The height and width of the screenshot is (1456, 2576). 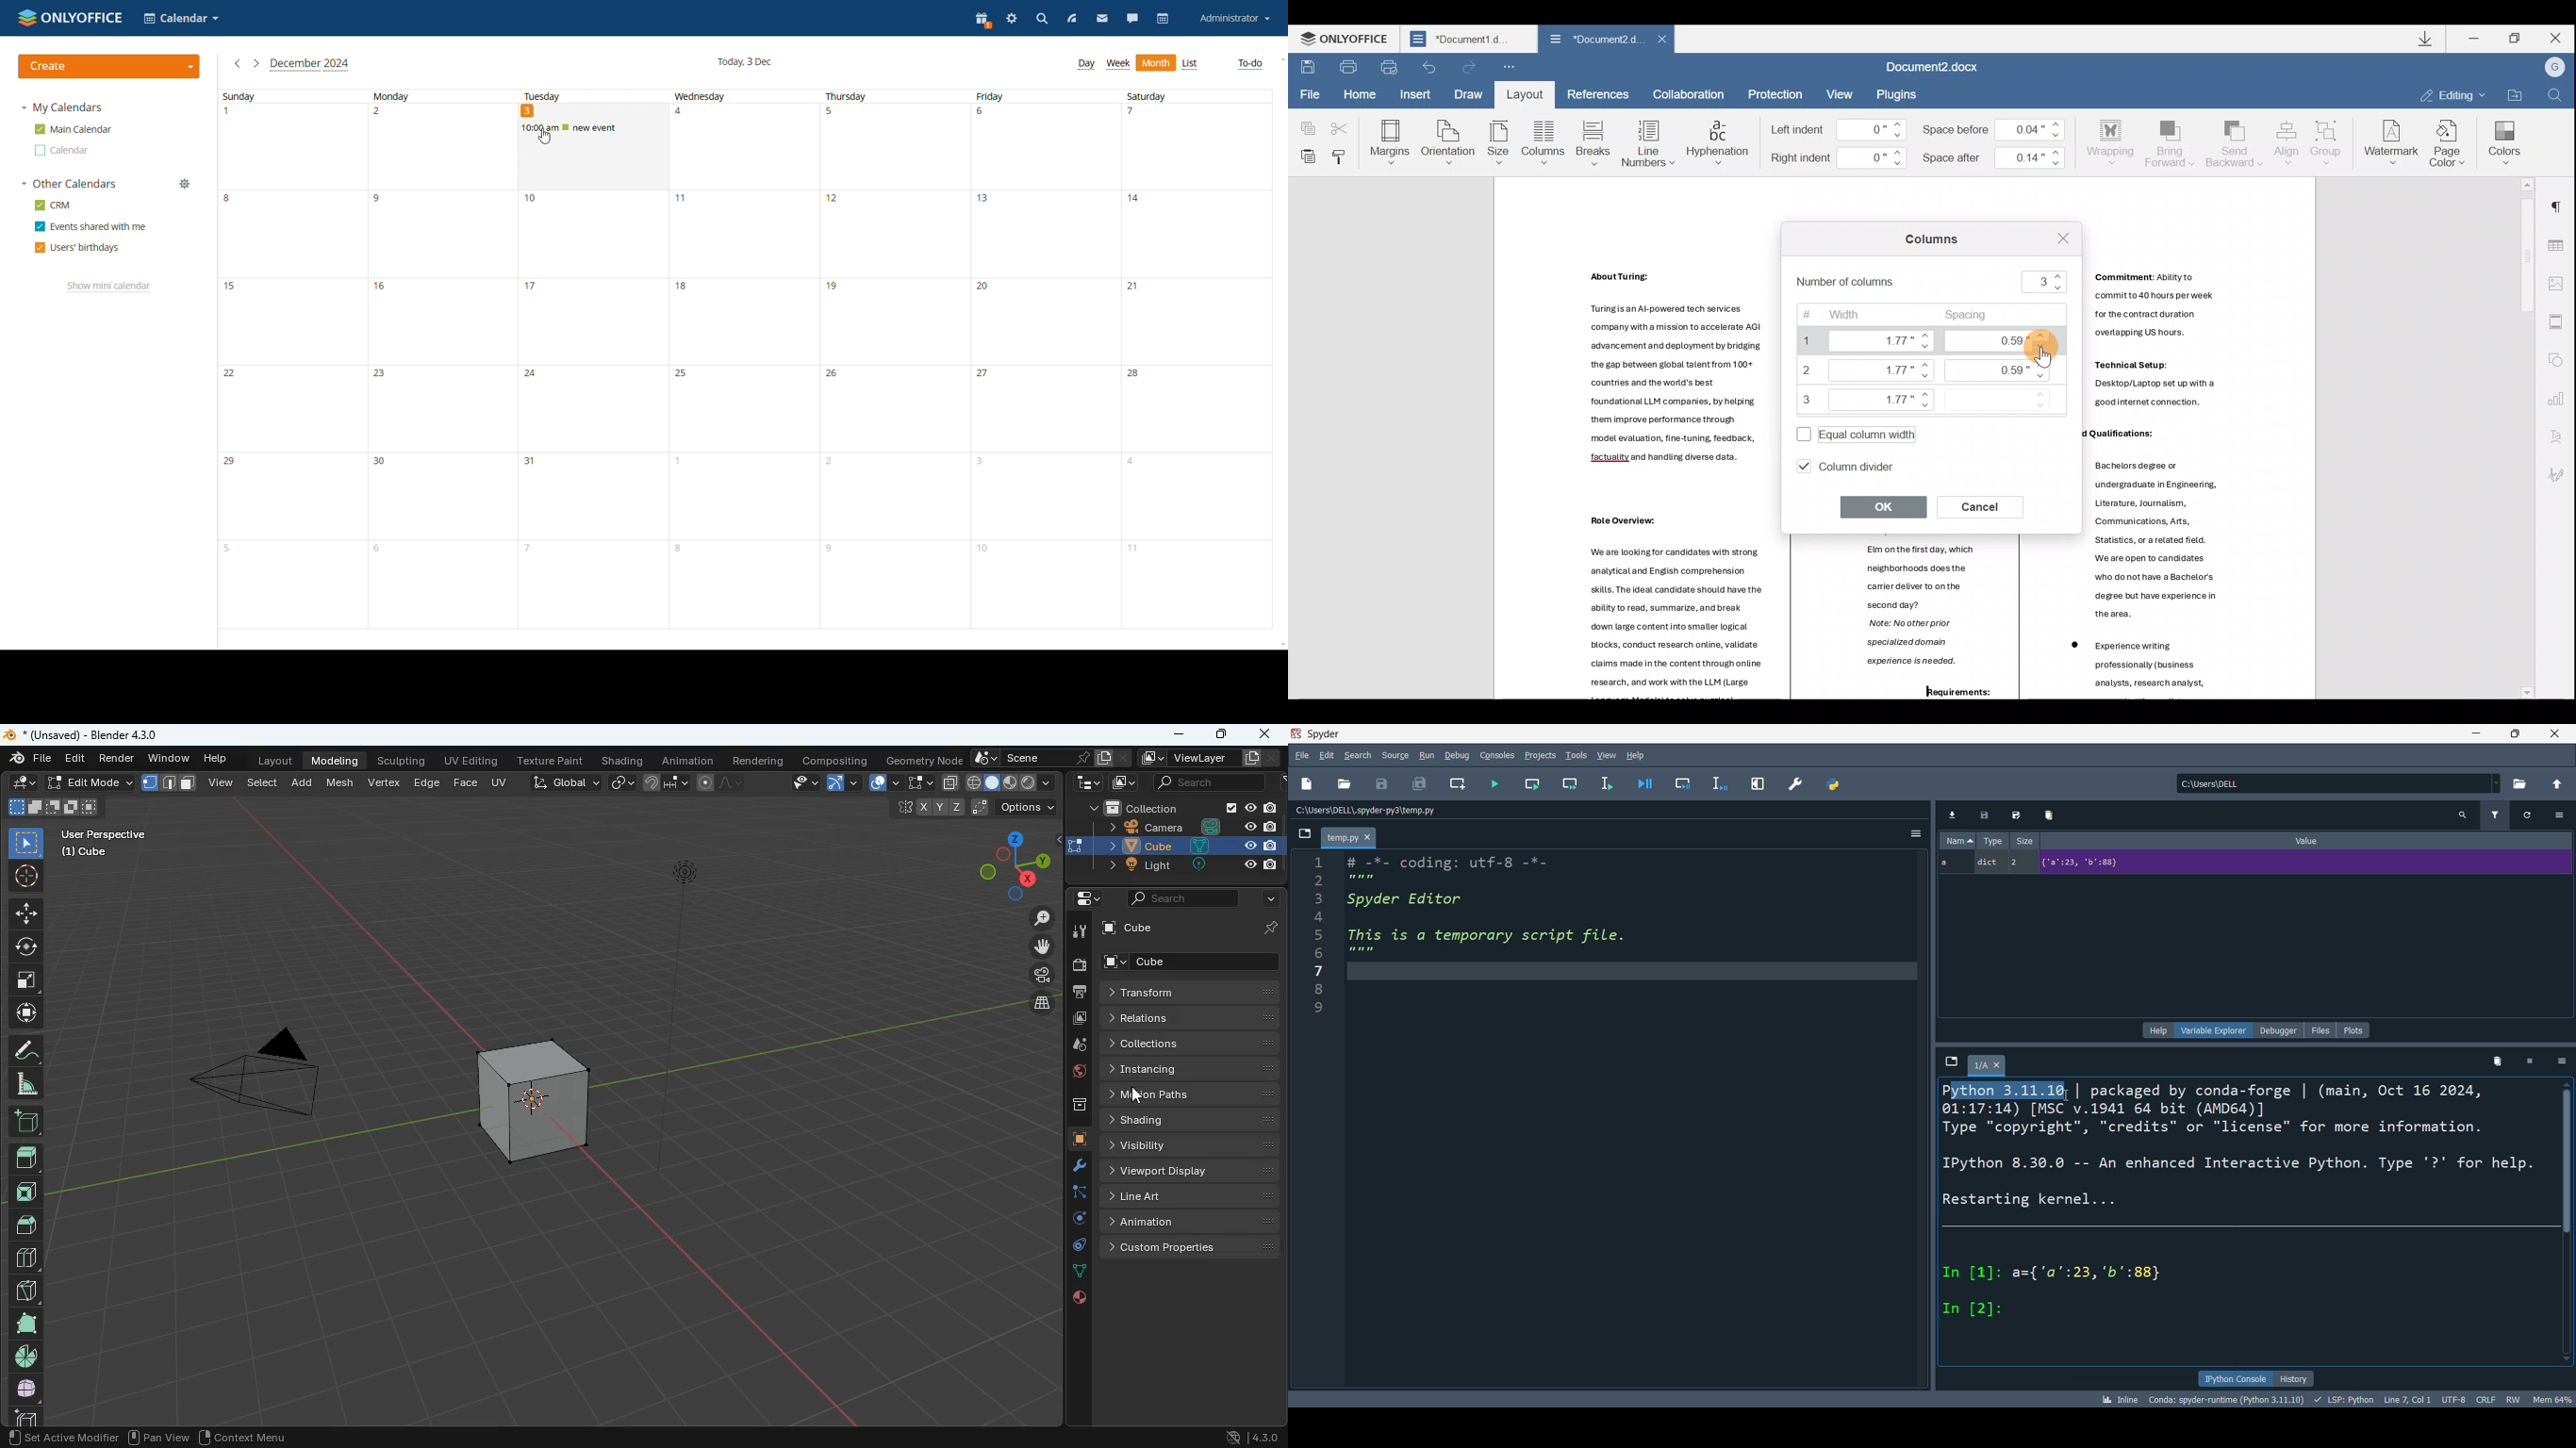 What do you see at coordinates (1389, 141) in the screenshot?
I see `Margins` at bounding box center [1389, 141].